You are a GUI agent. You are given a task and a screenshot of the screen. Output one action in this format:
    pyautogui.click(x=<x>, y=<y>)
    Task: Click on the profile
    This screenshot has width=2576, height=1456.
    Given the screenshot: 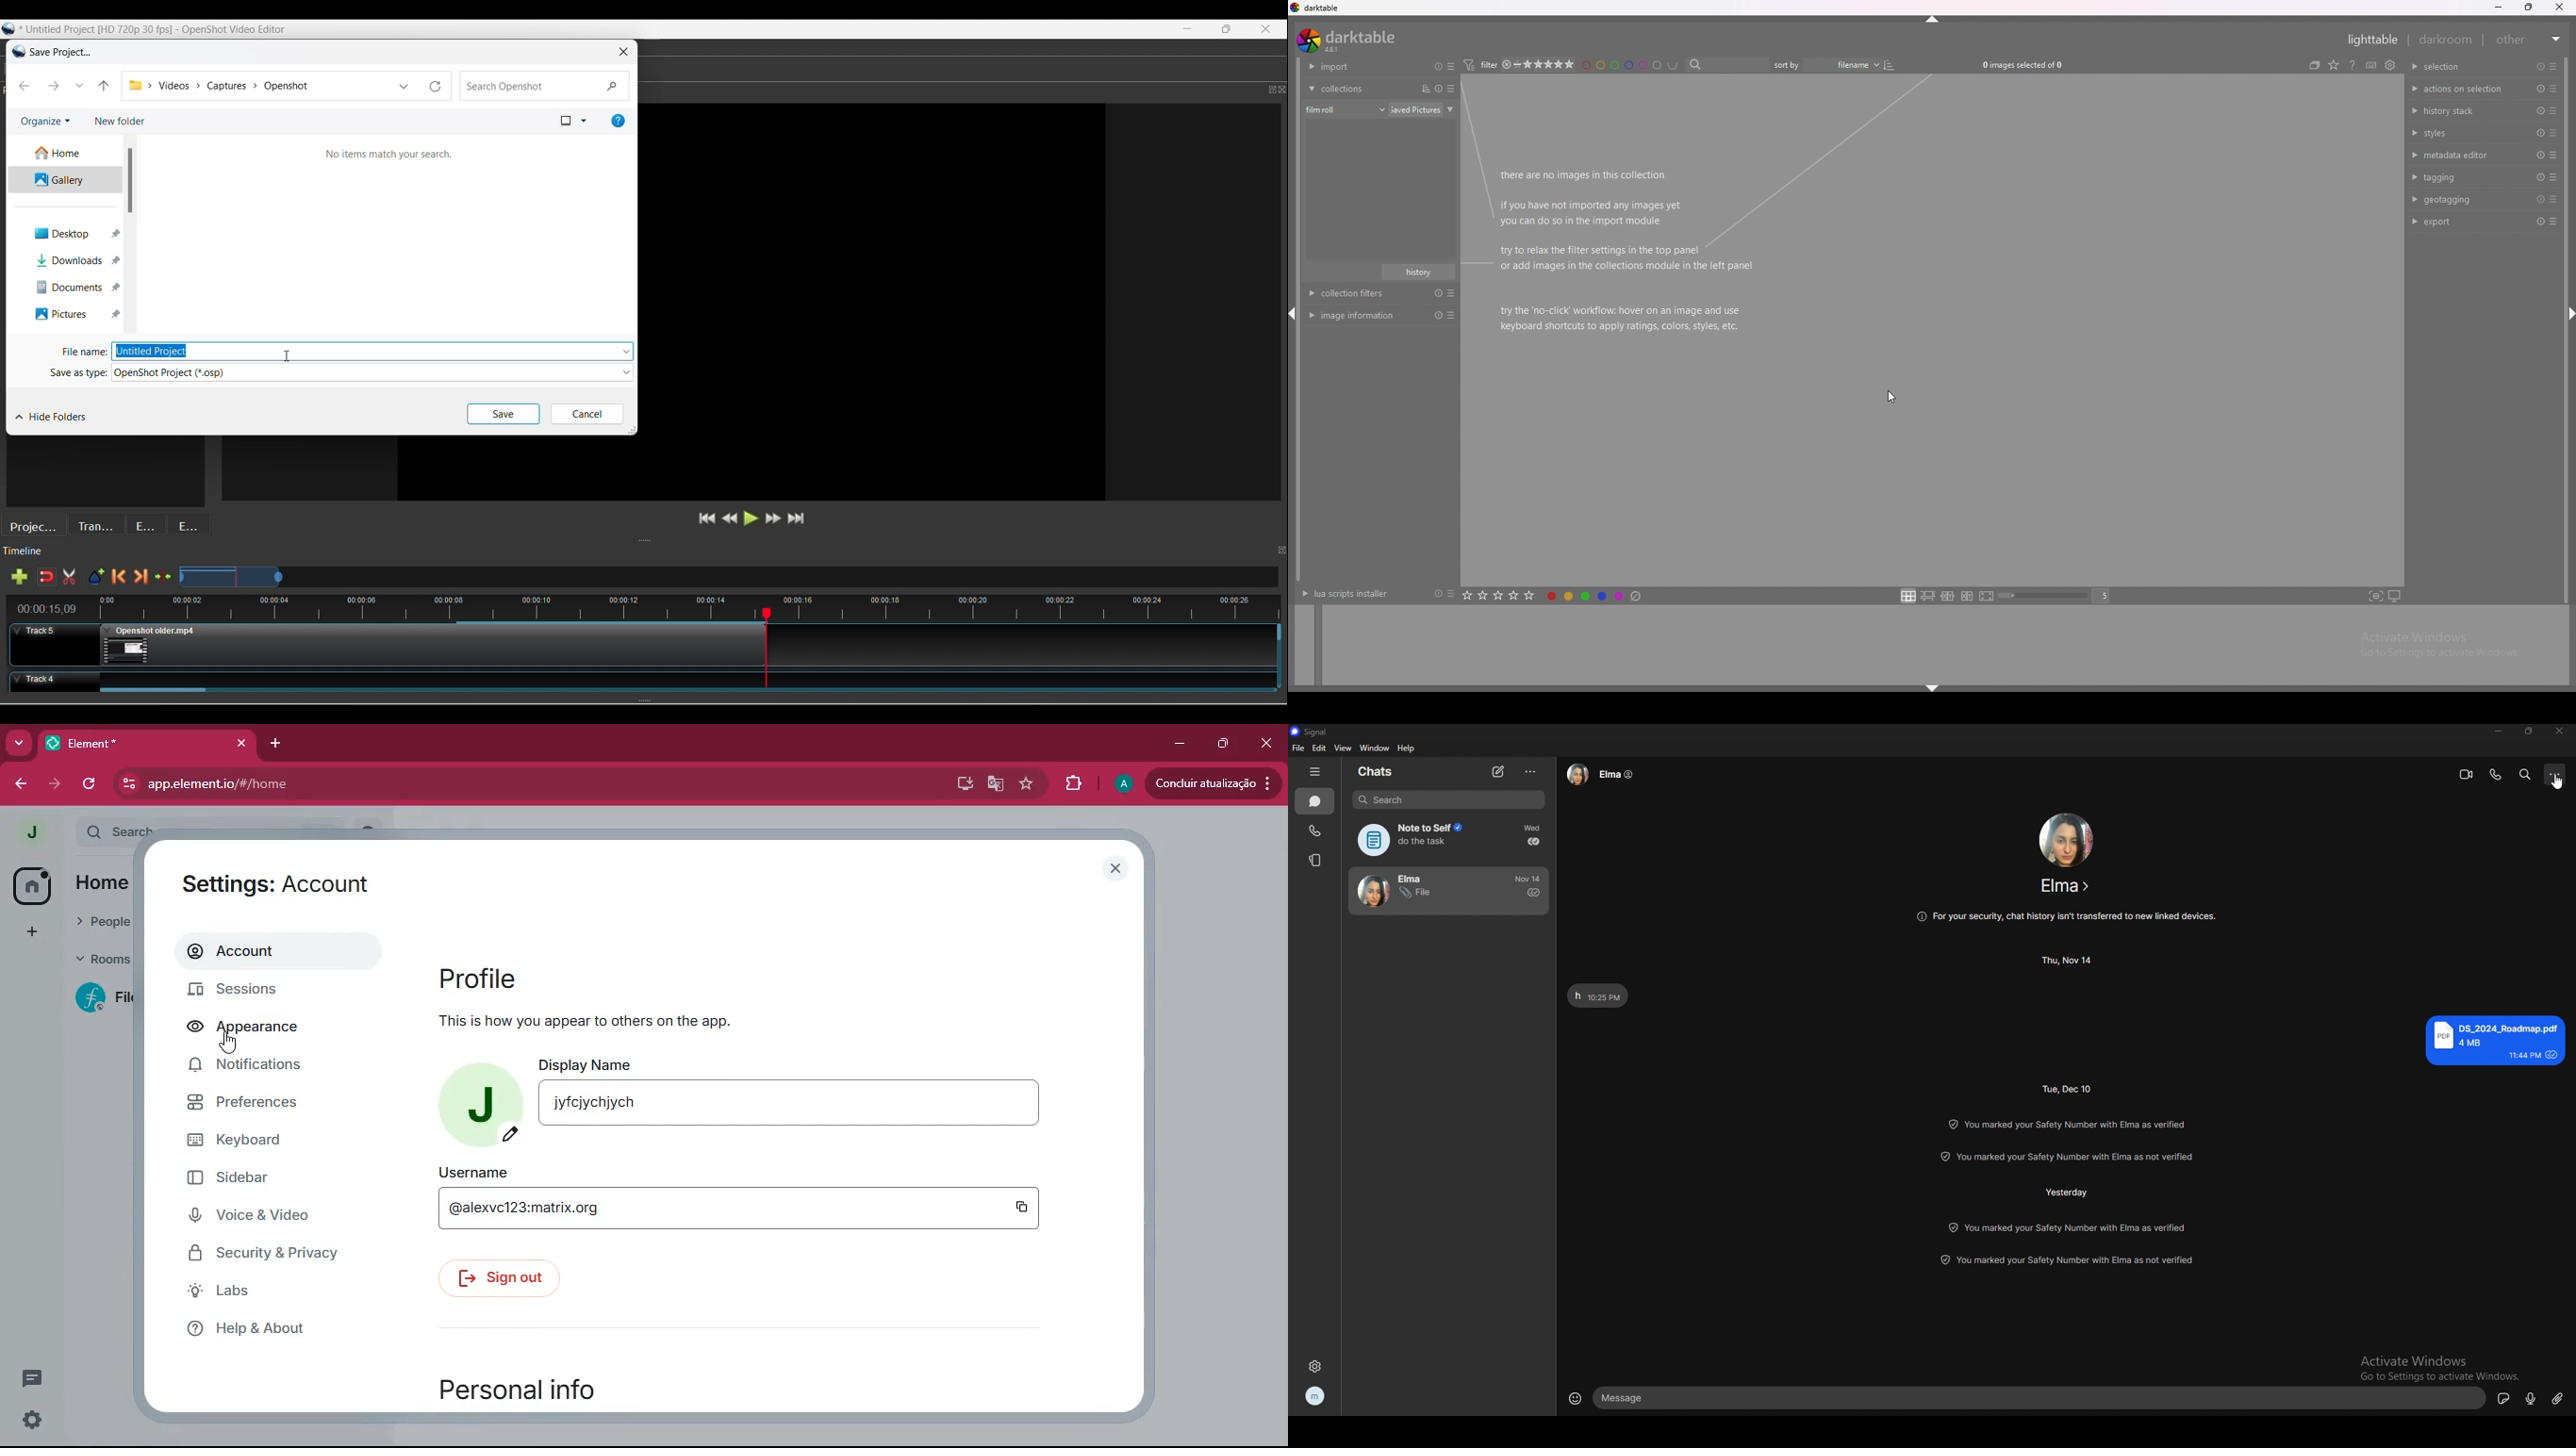 What is the action you would take?
    pyautogui.click(x=487, y=974)
    